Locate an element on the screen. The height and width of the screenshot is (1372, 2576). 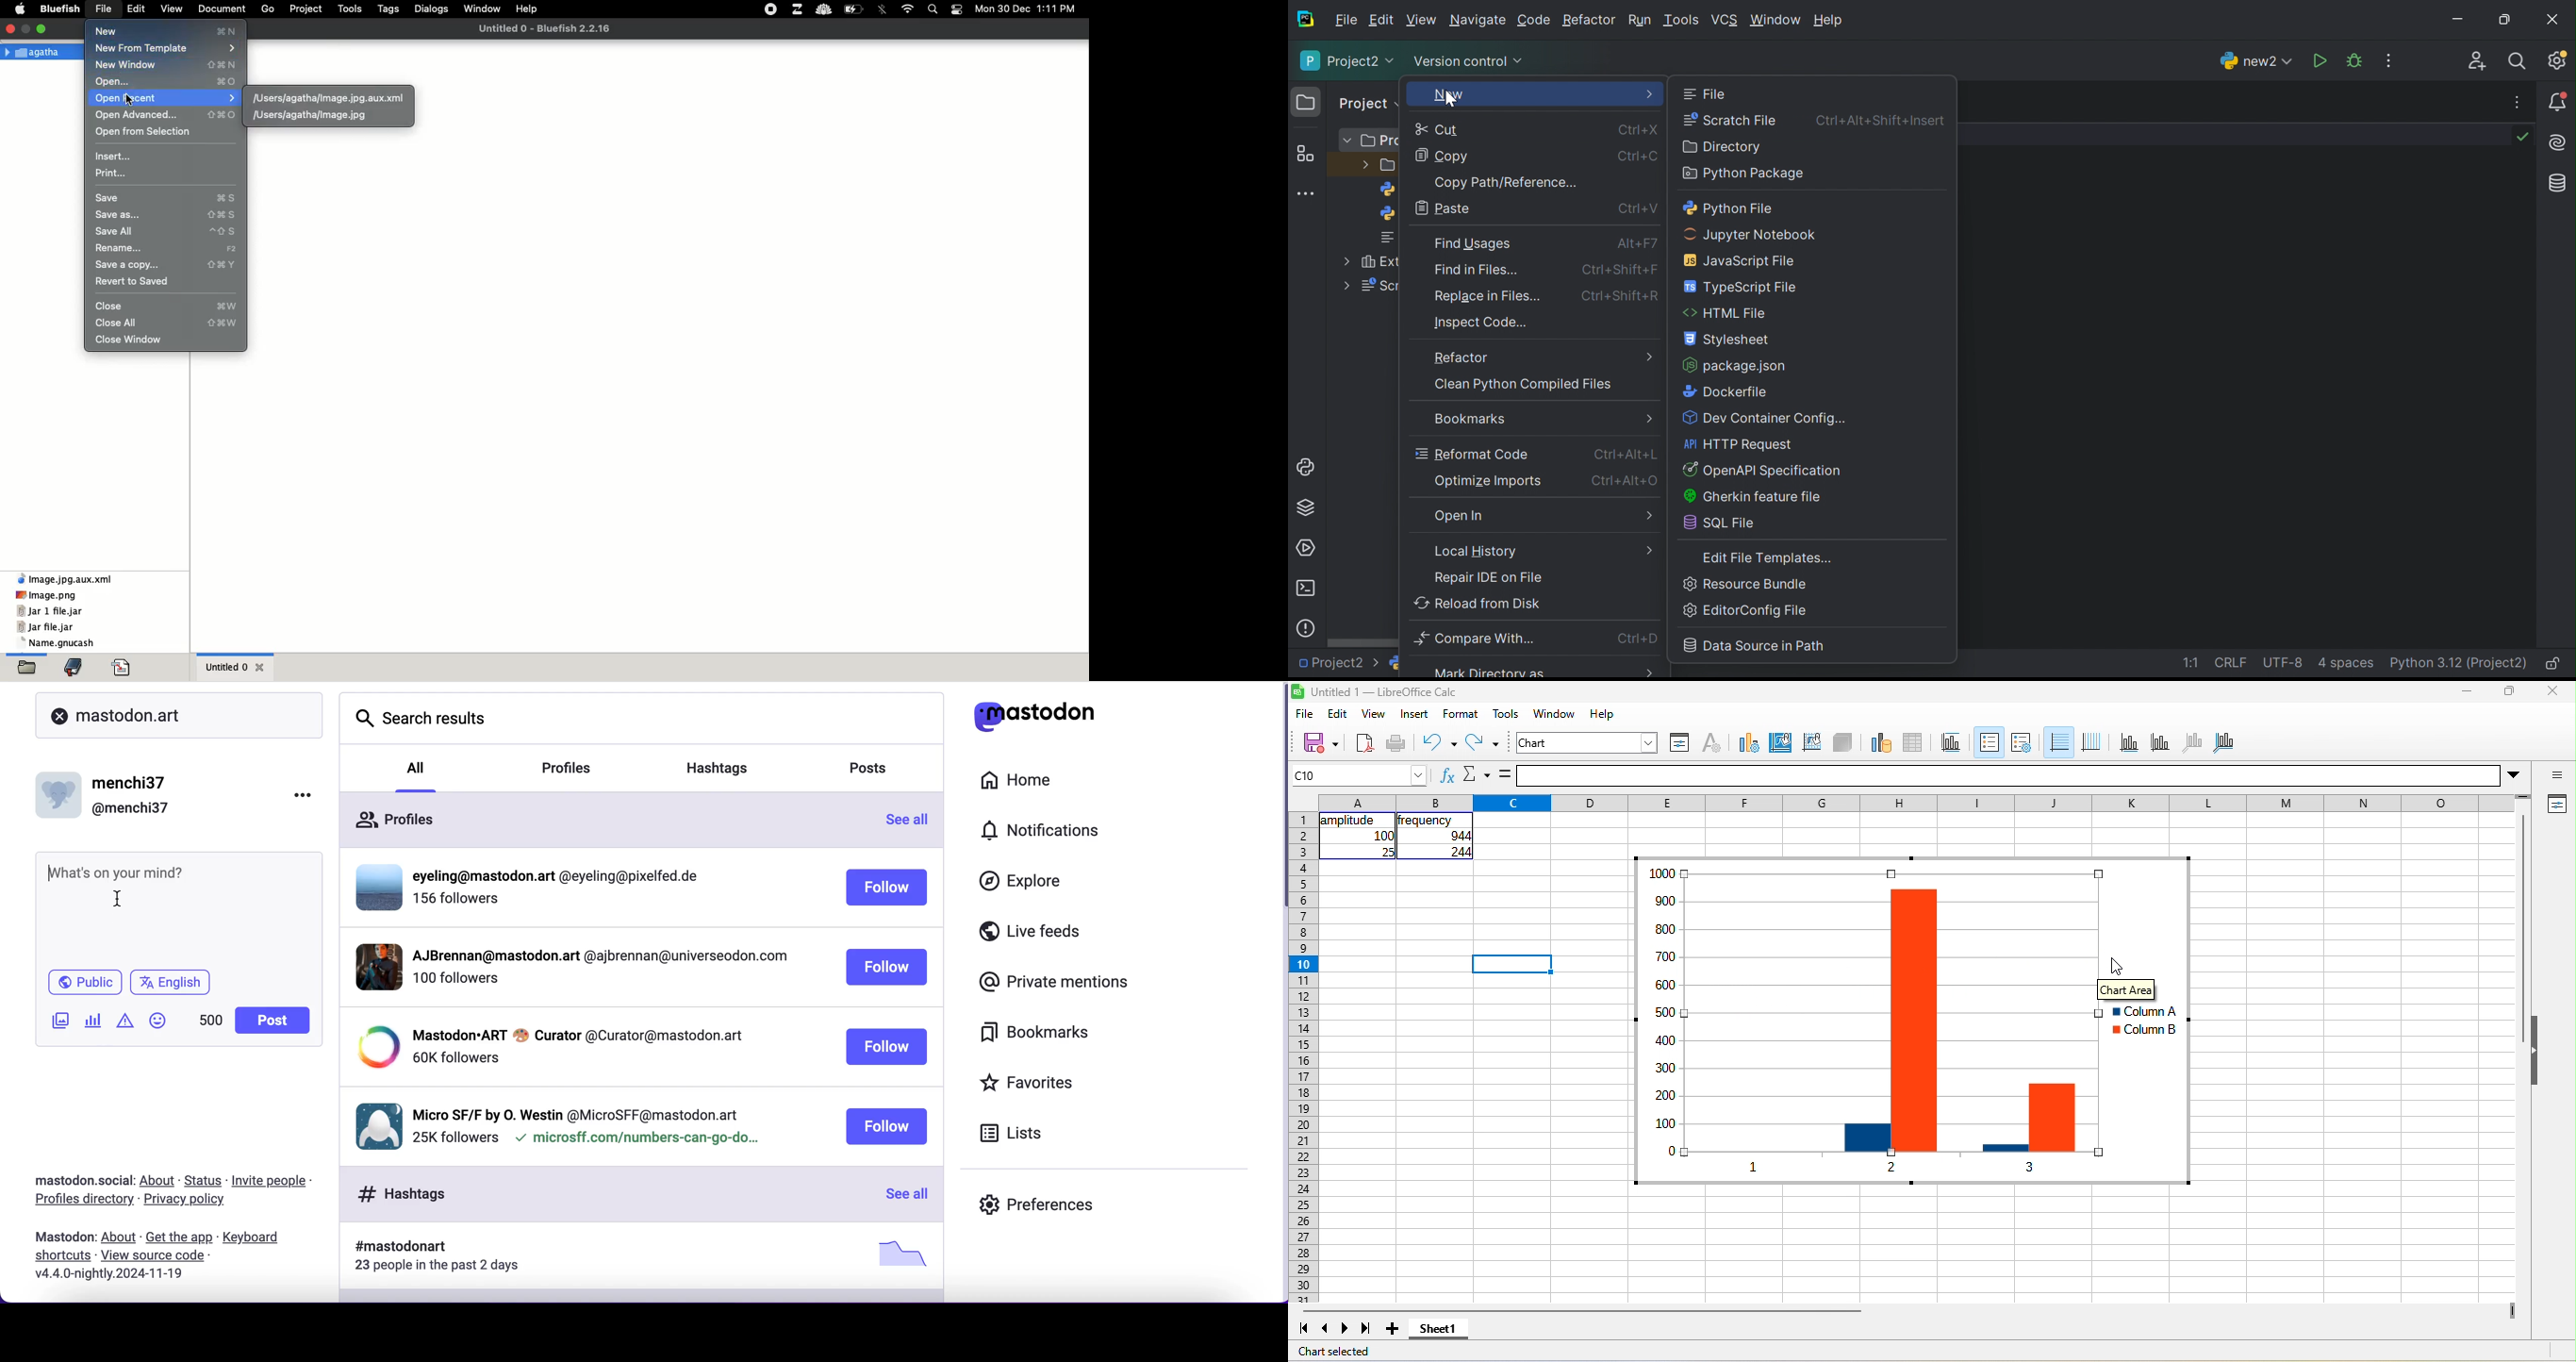
profiles directory is located at coordinates (81, 1201).